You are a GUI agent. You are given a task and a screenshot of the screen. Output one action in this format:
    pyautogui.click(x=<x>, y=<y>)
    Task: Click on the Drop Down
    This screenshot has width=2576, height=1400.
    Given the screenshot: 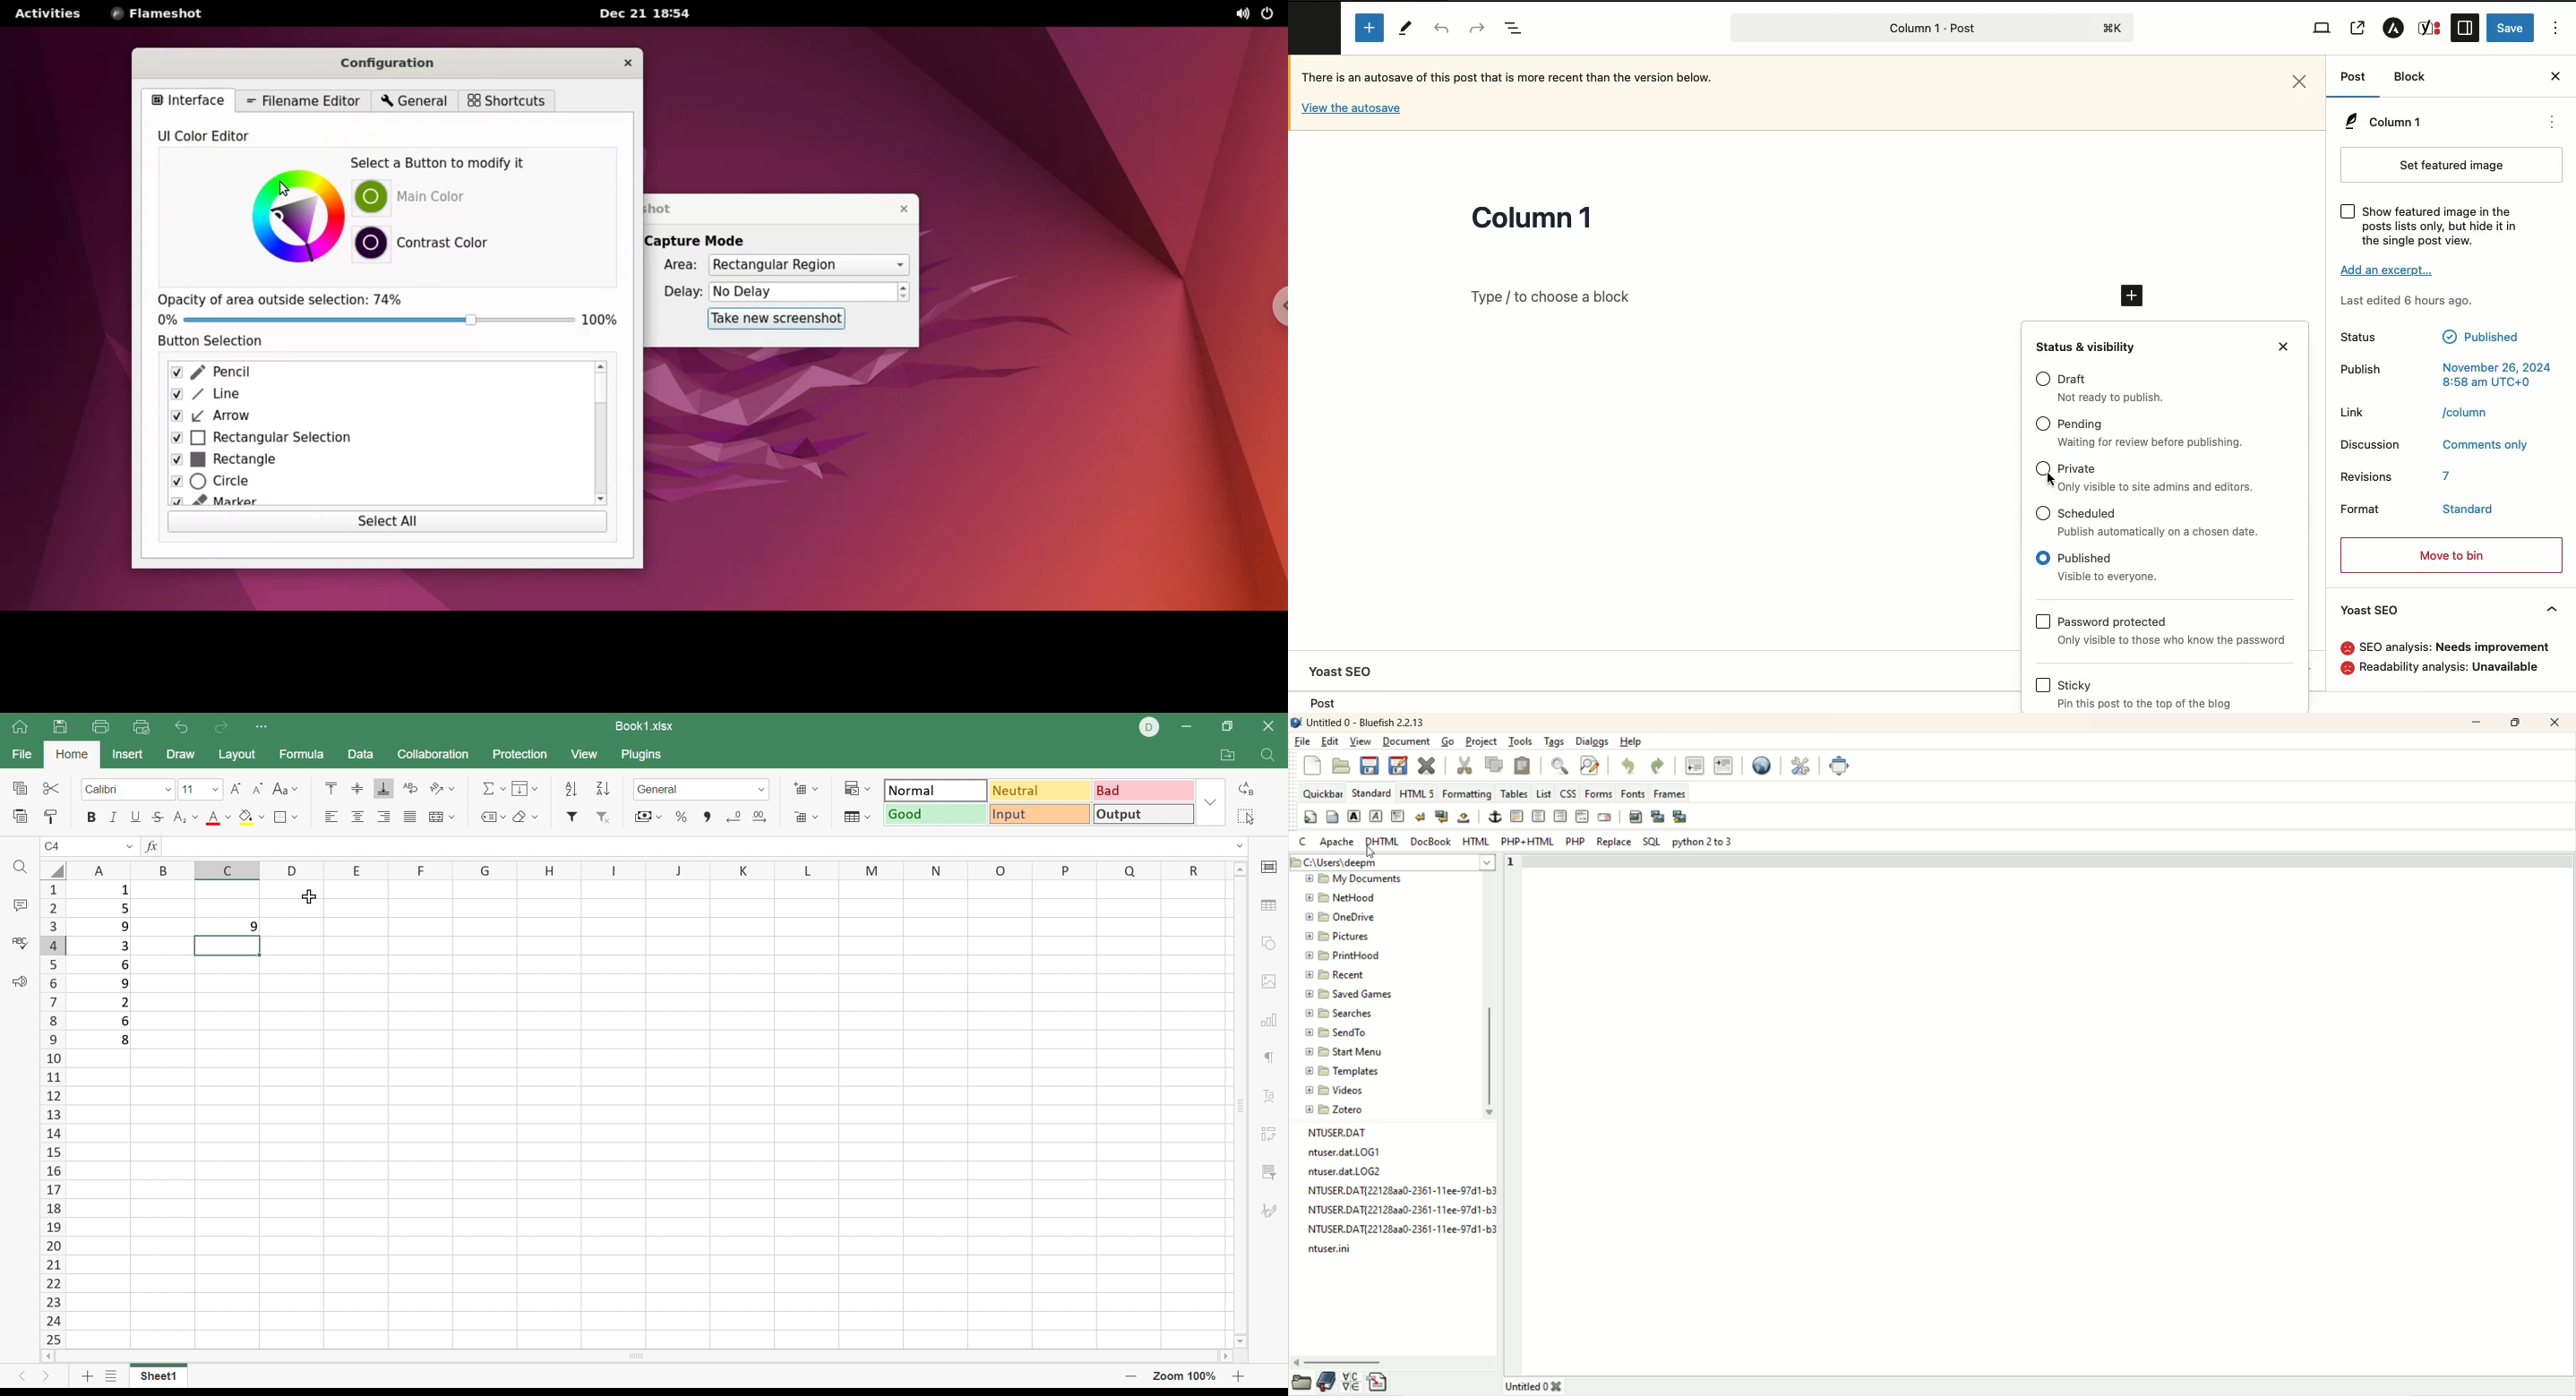 What is the action you would take?
    pyautogui.click(x=129, y=846)
    